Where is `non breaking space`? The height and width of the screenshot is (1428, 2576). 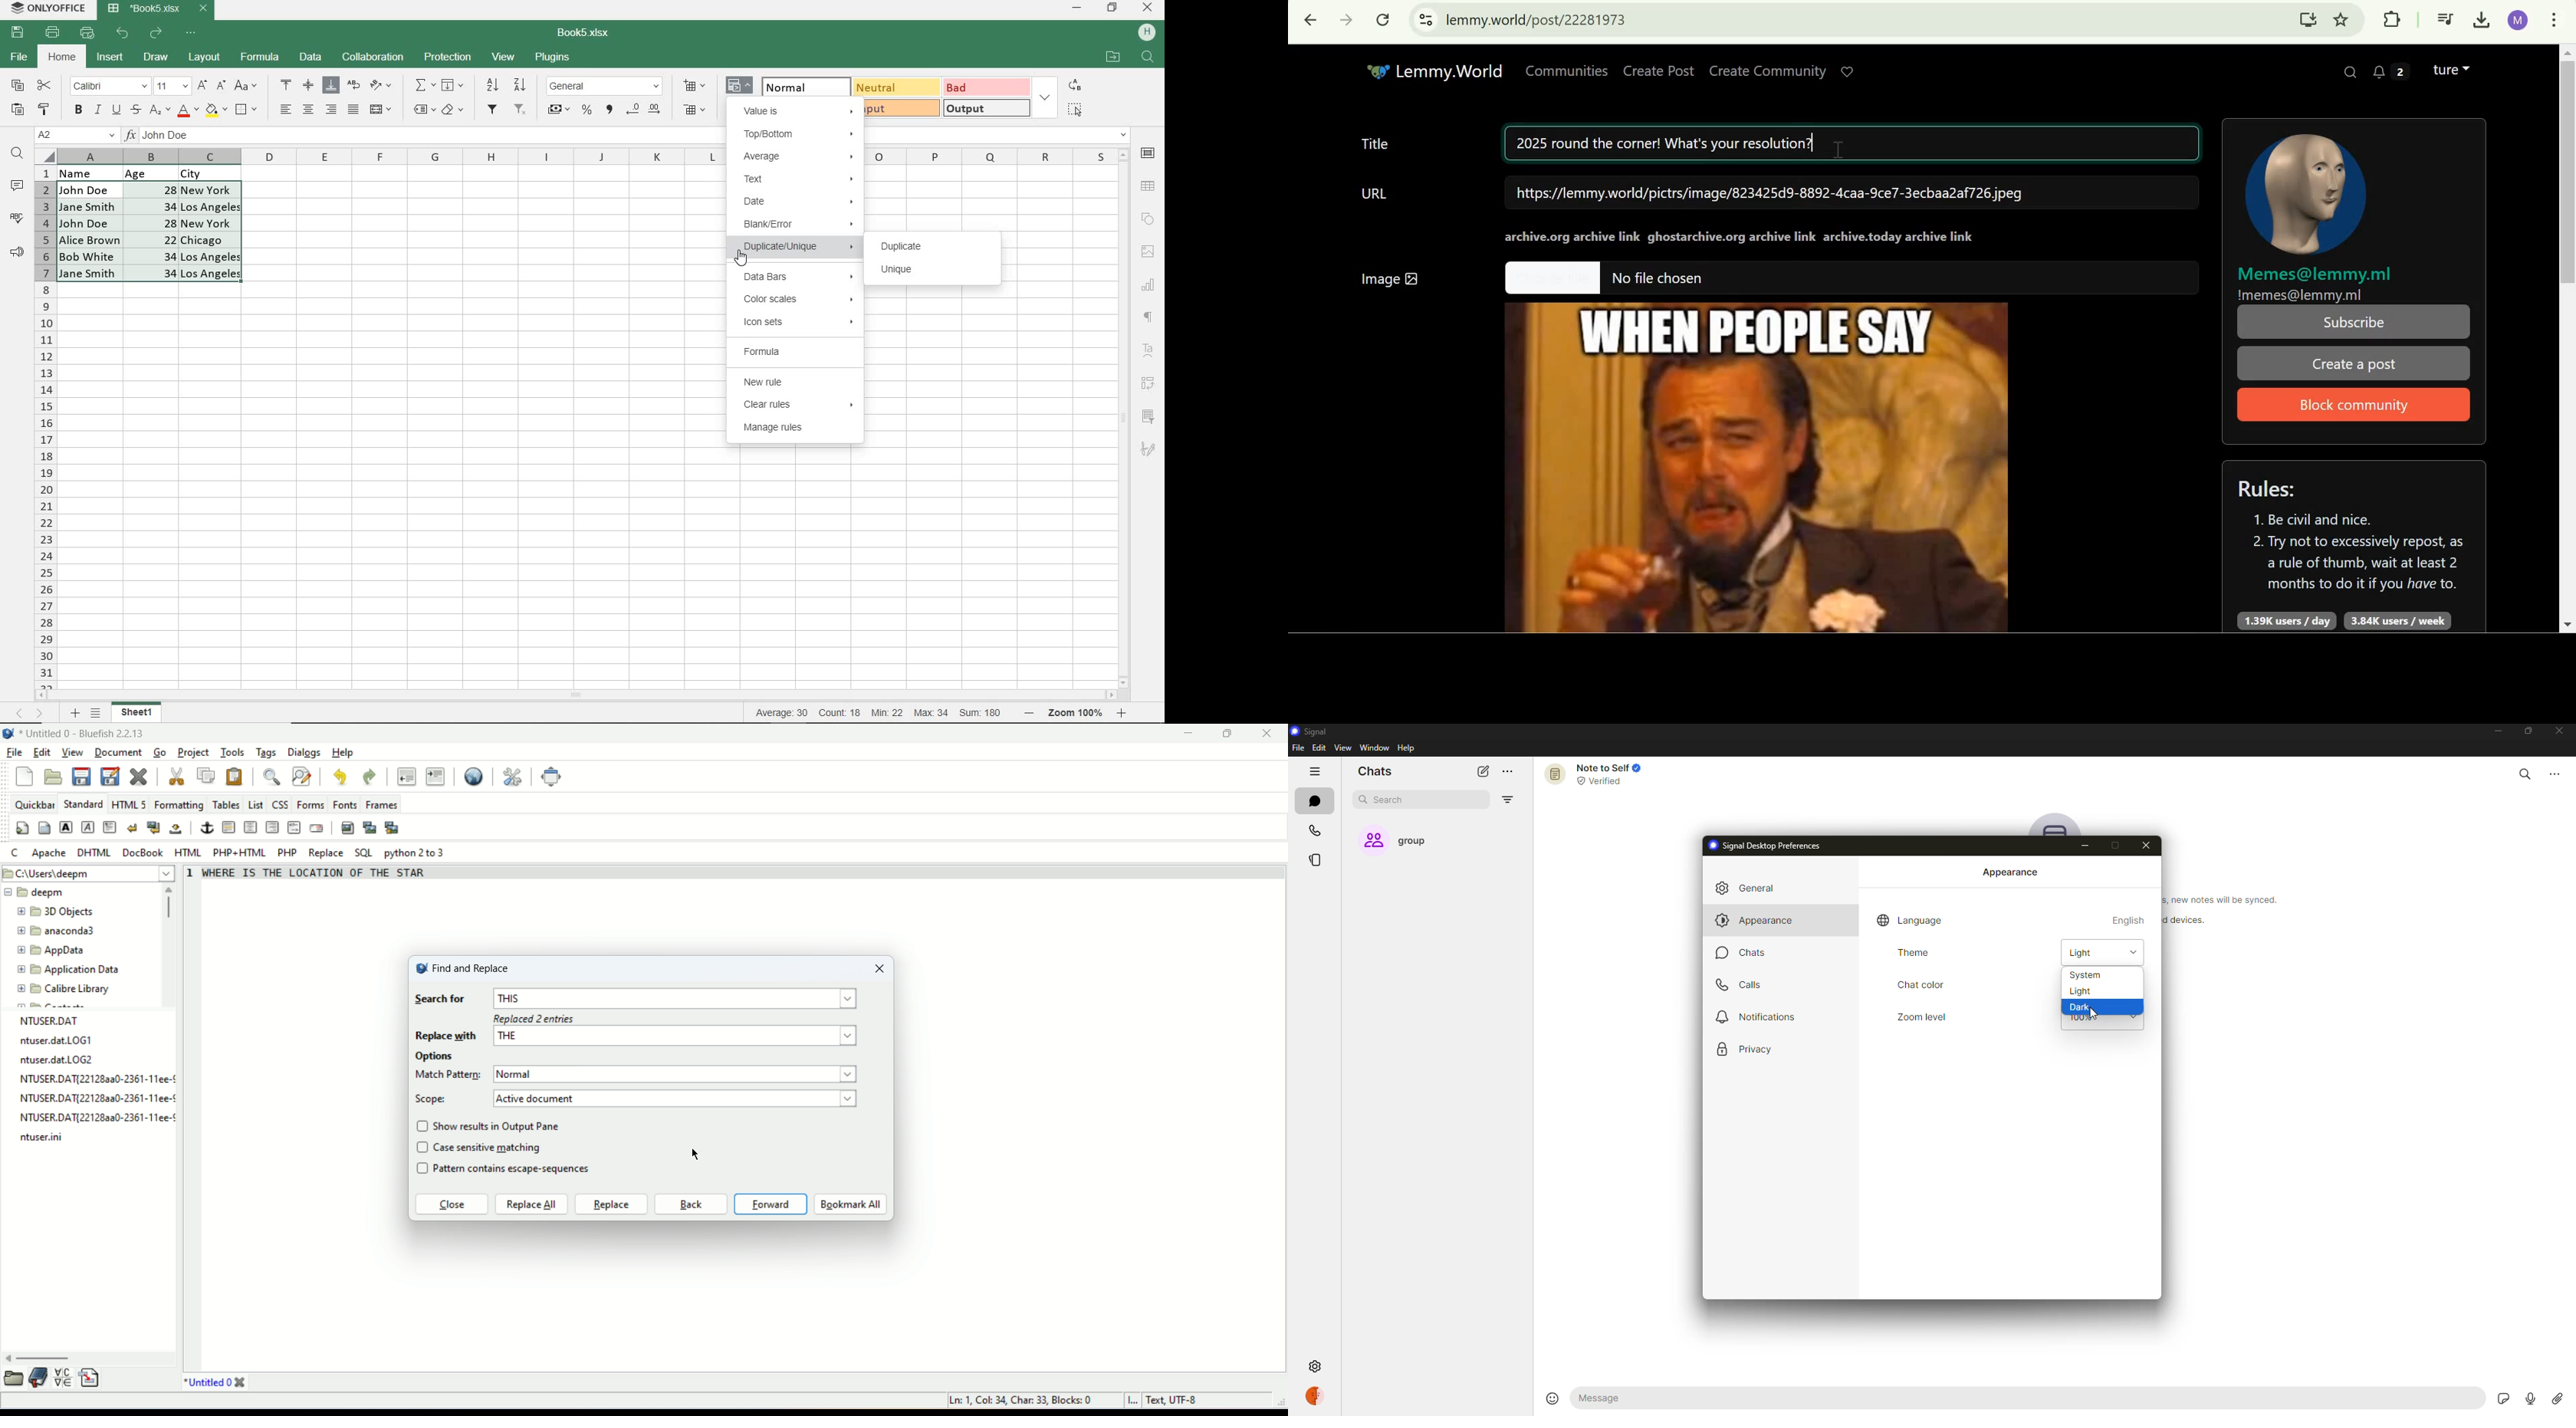 non breaking space is located at coordinates (174, 829).